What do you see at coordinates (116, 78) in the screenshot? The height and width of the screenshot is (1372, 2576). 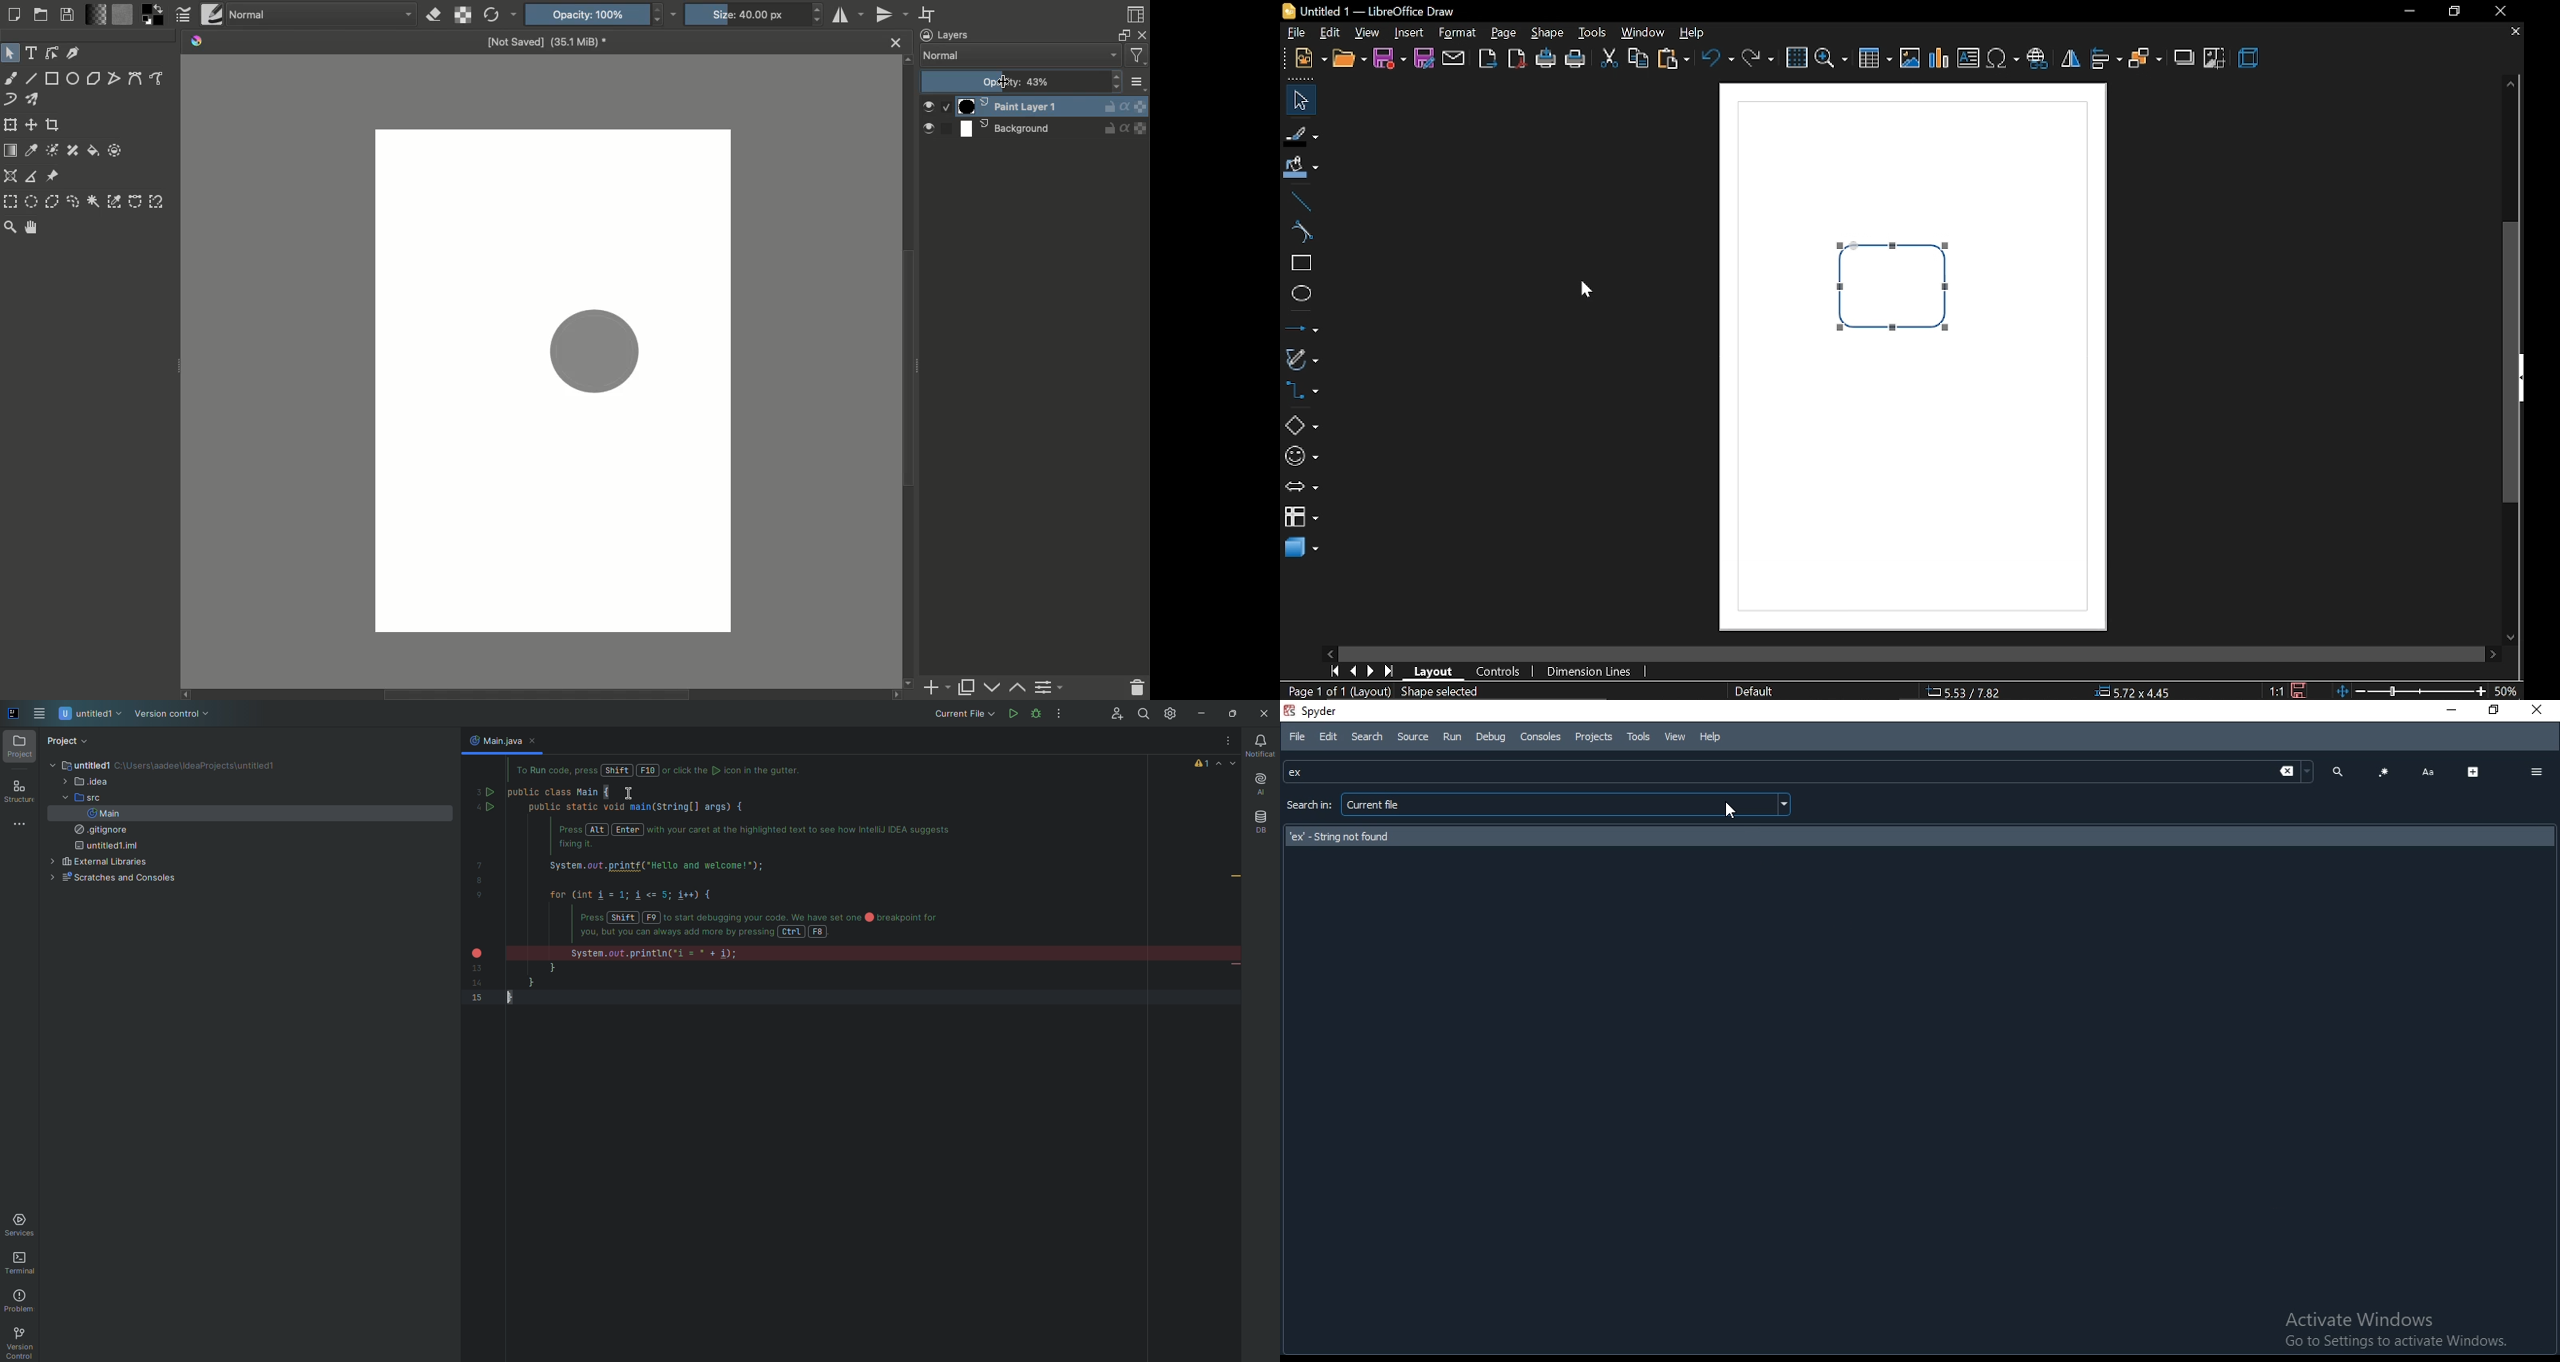 I see `Polyline` at bounding box center [116, 78].